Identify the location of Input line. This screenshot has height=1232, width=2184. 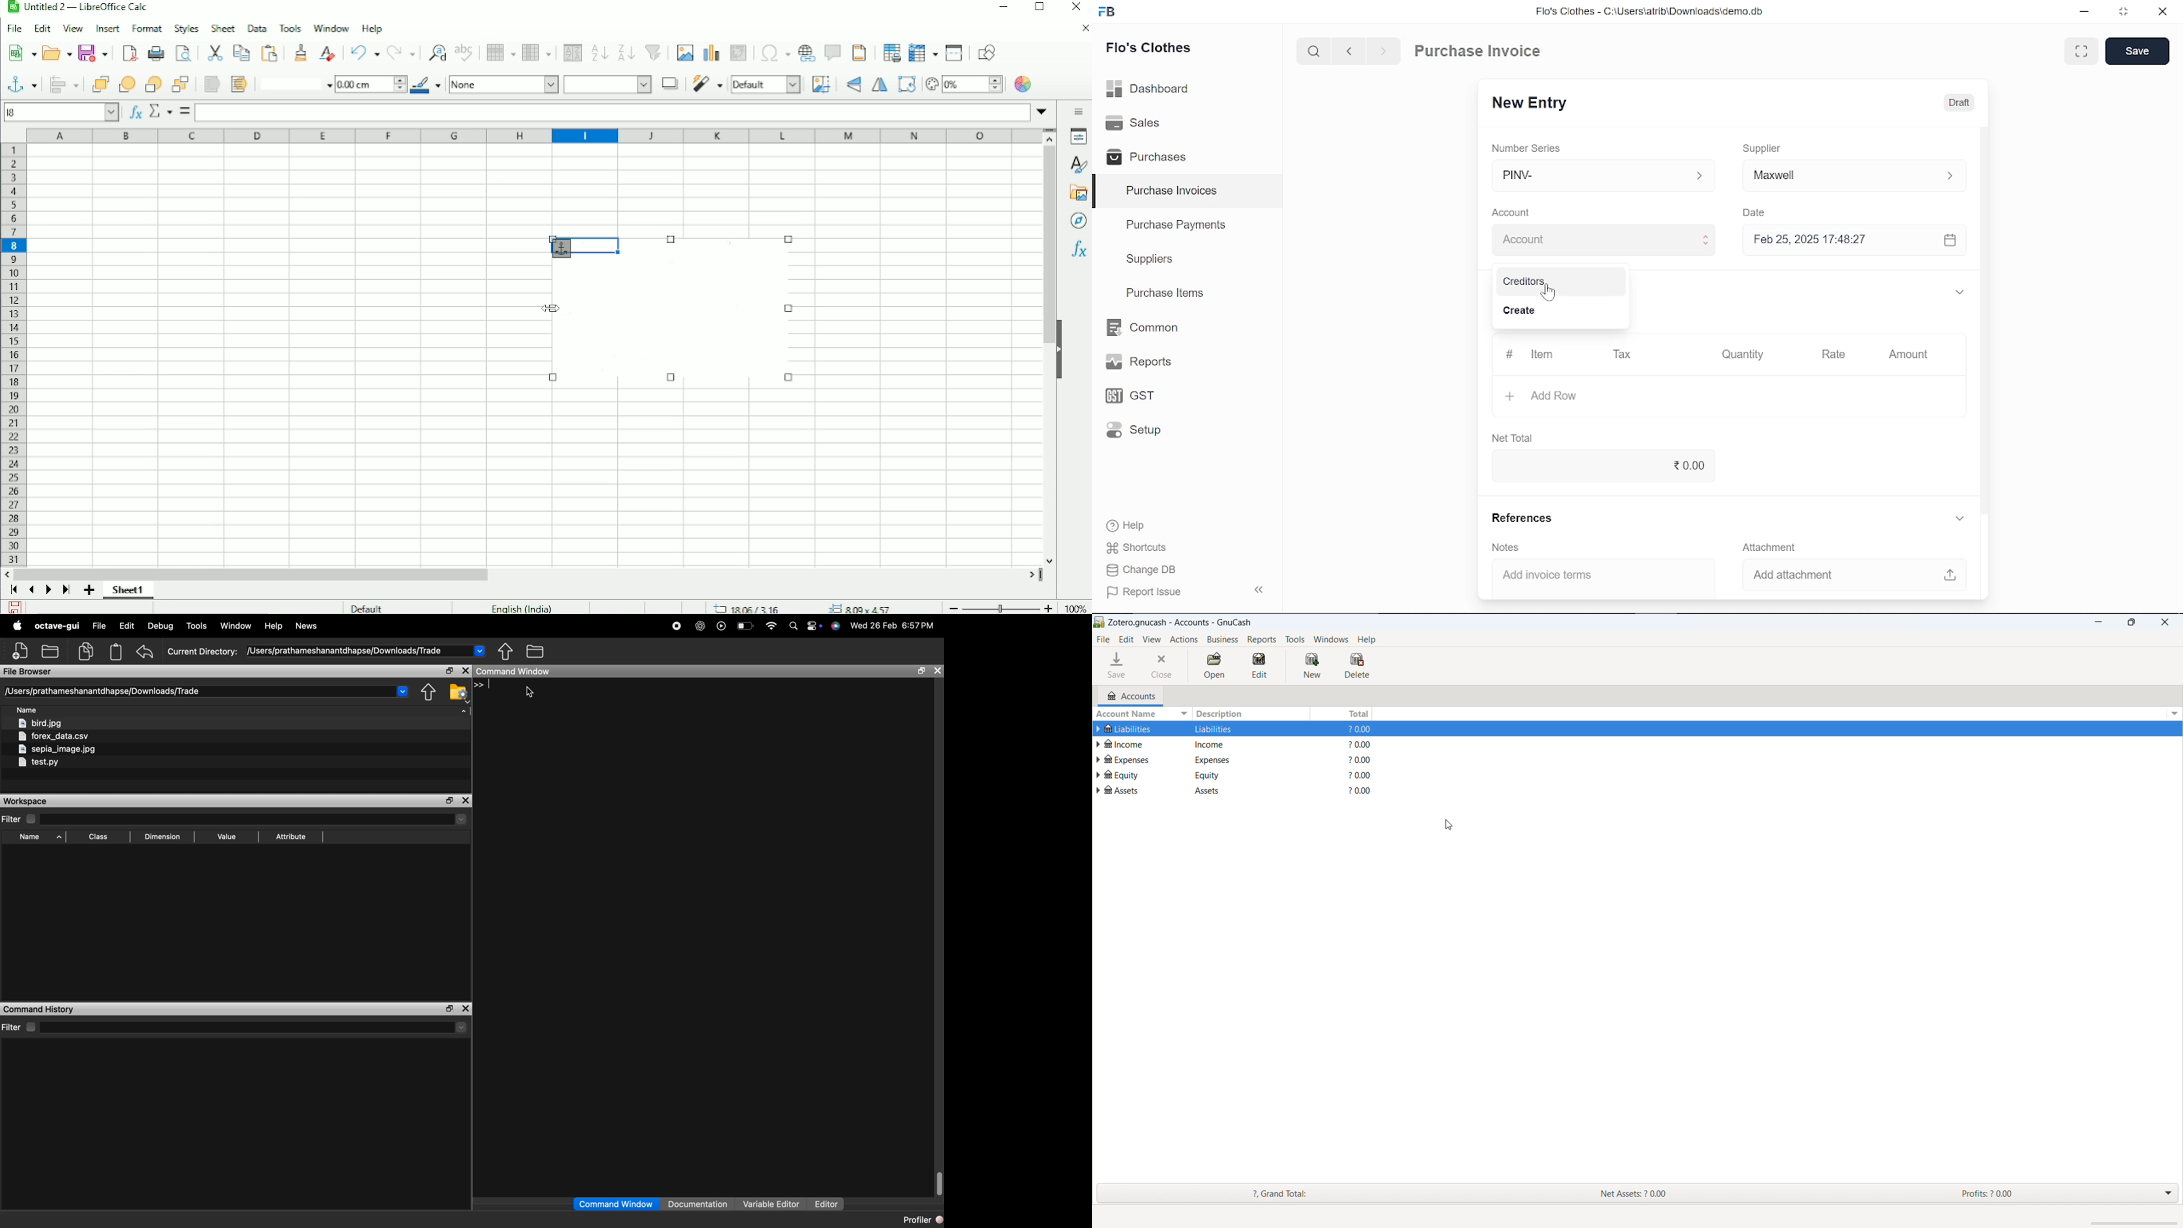
(613, 111).